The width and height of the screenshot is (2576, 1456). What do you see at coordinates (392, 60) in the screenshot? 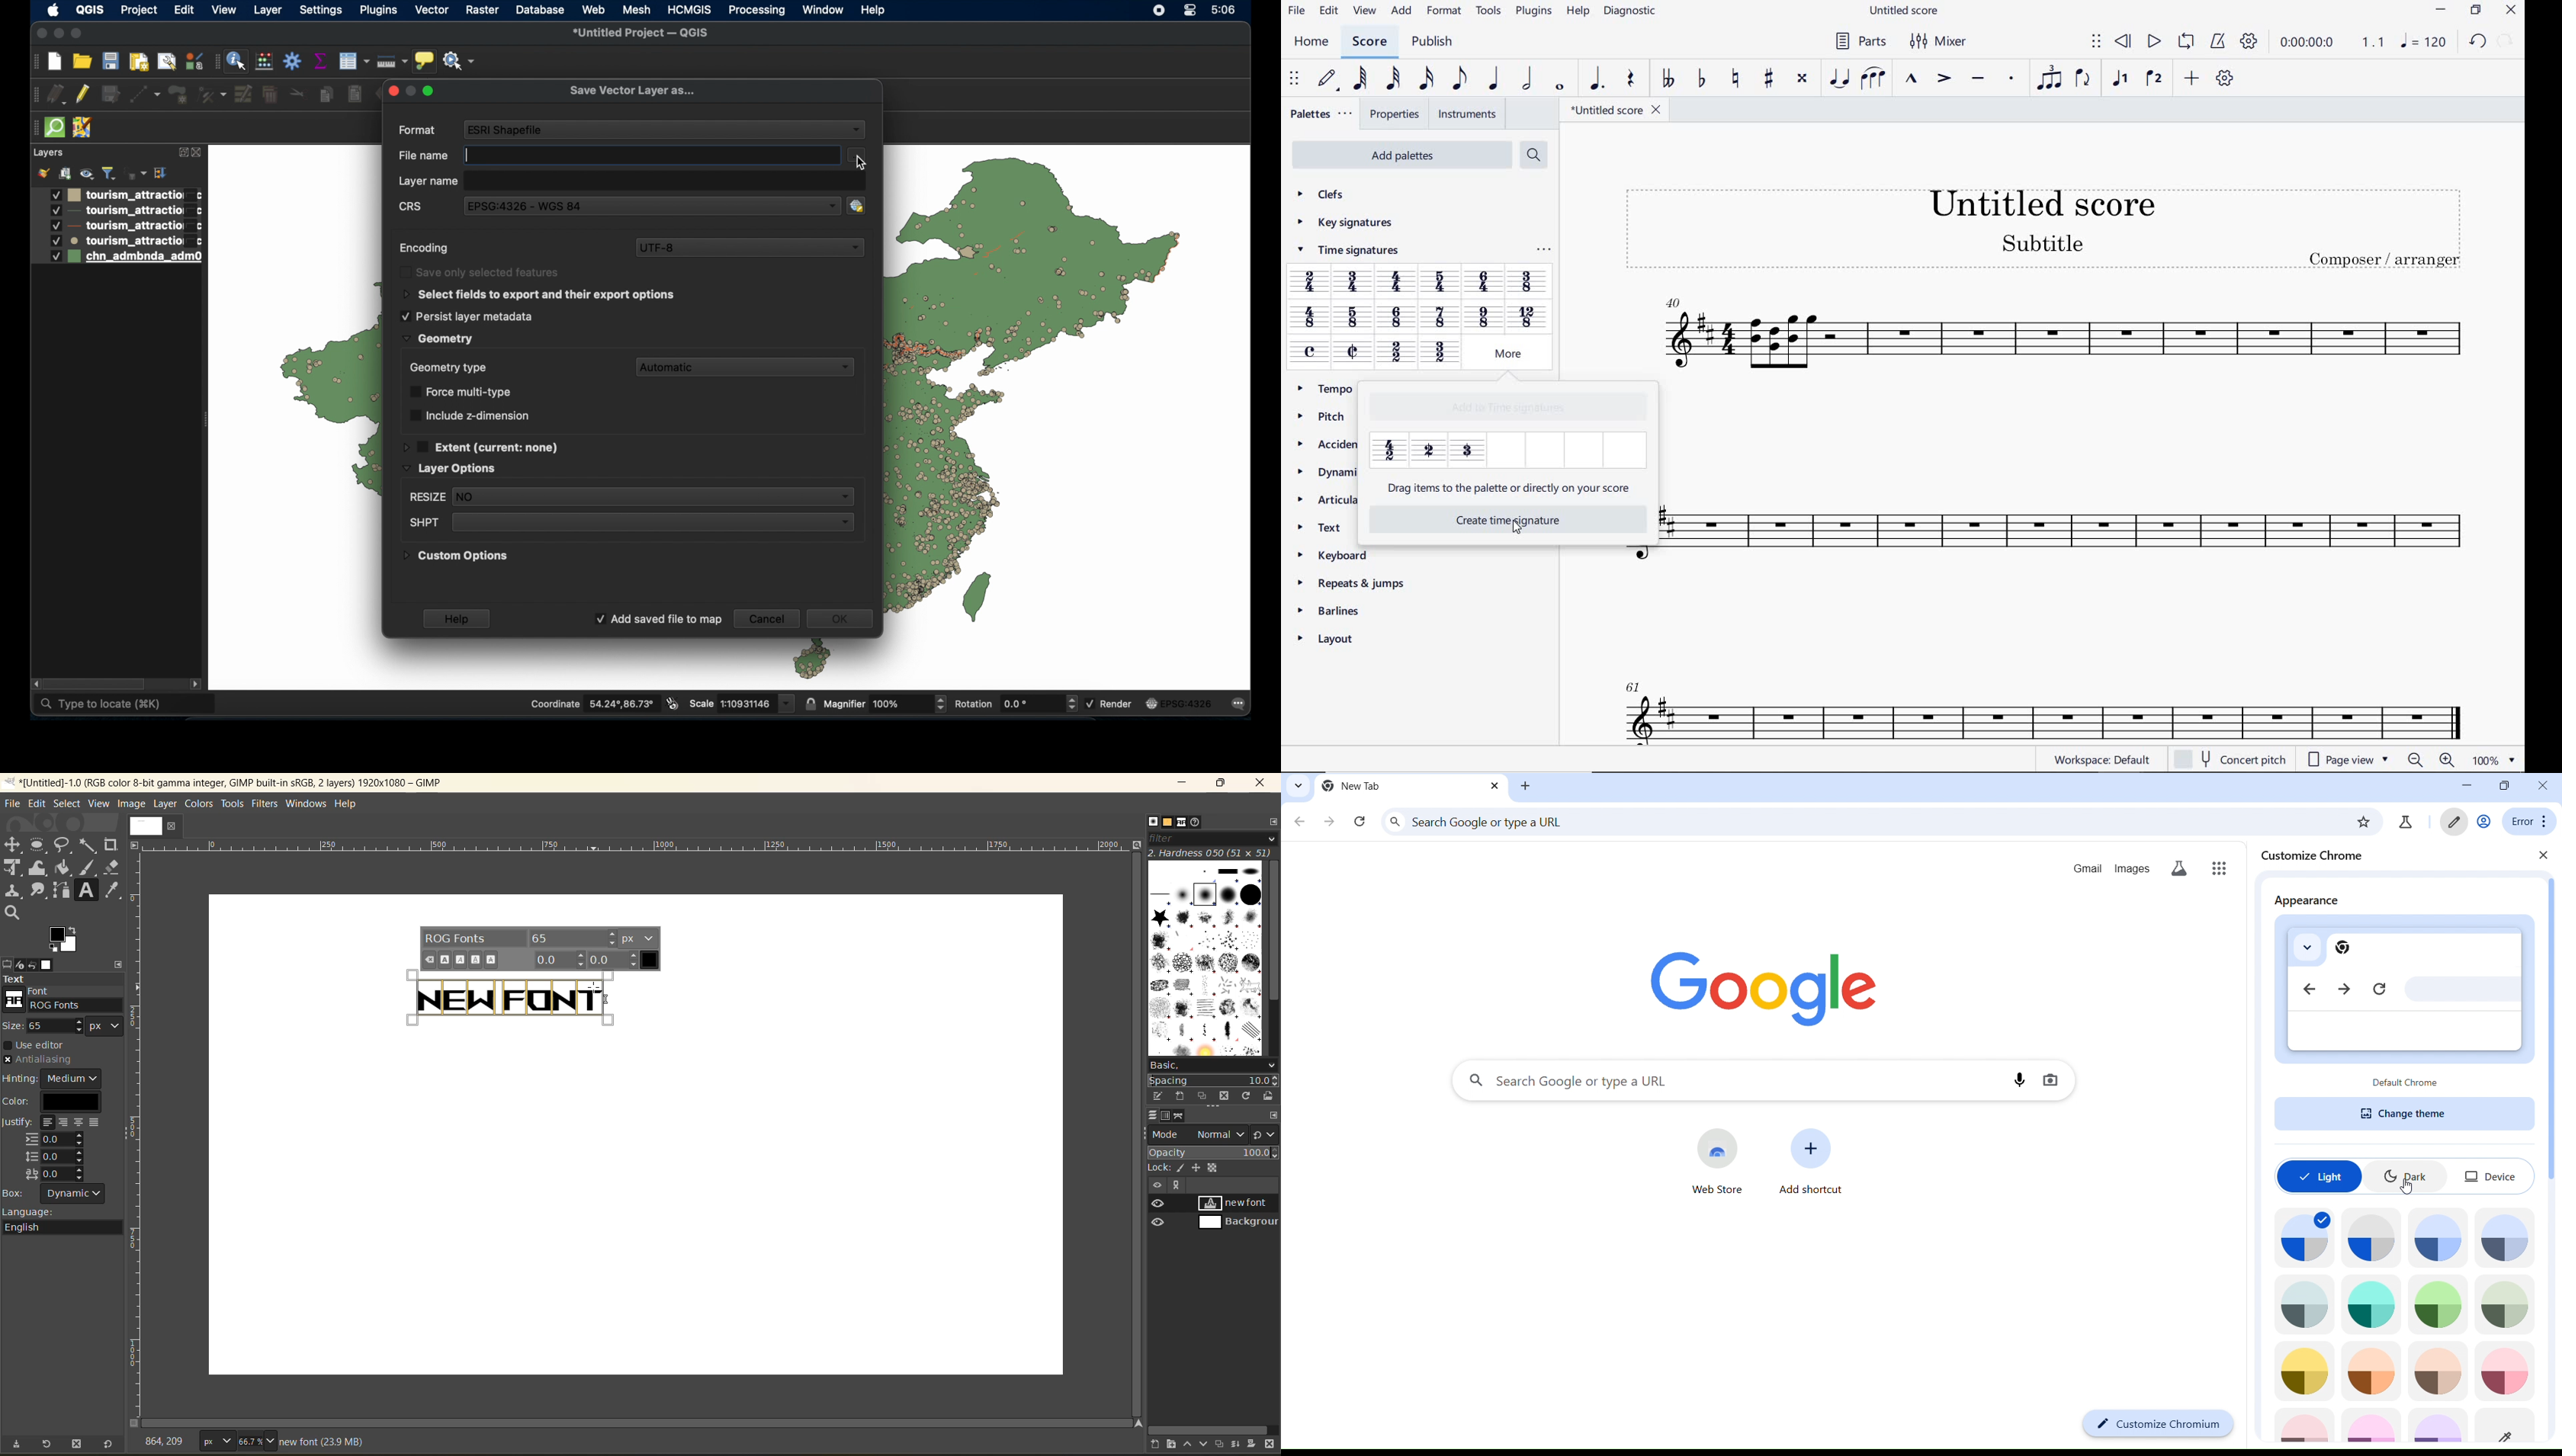
I see `measure line` at bounding box center [392, 60].